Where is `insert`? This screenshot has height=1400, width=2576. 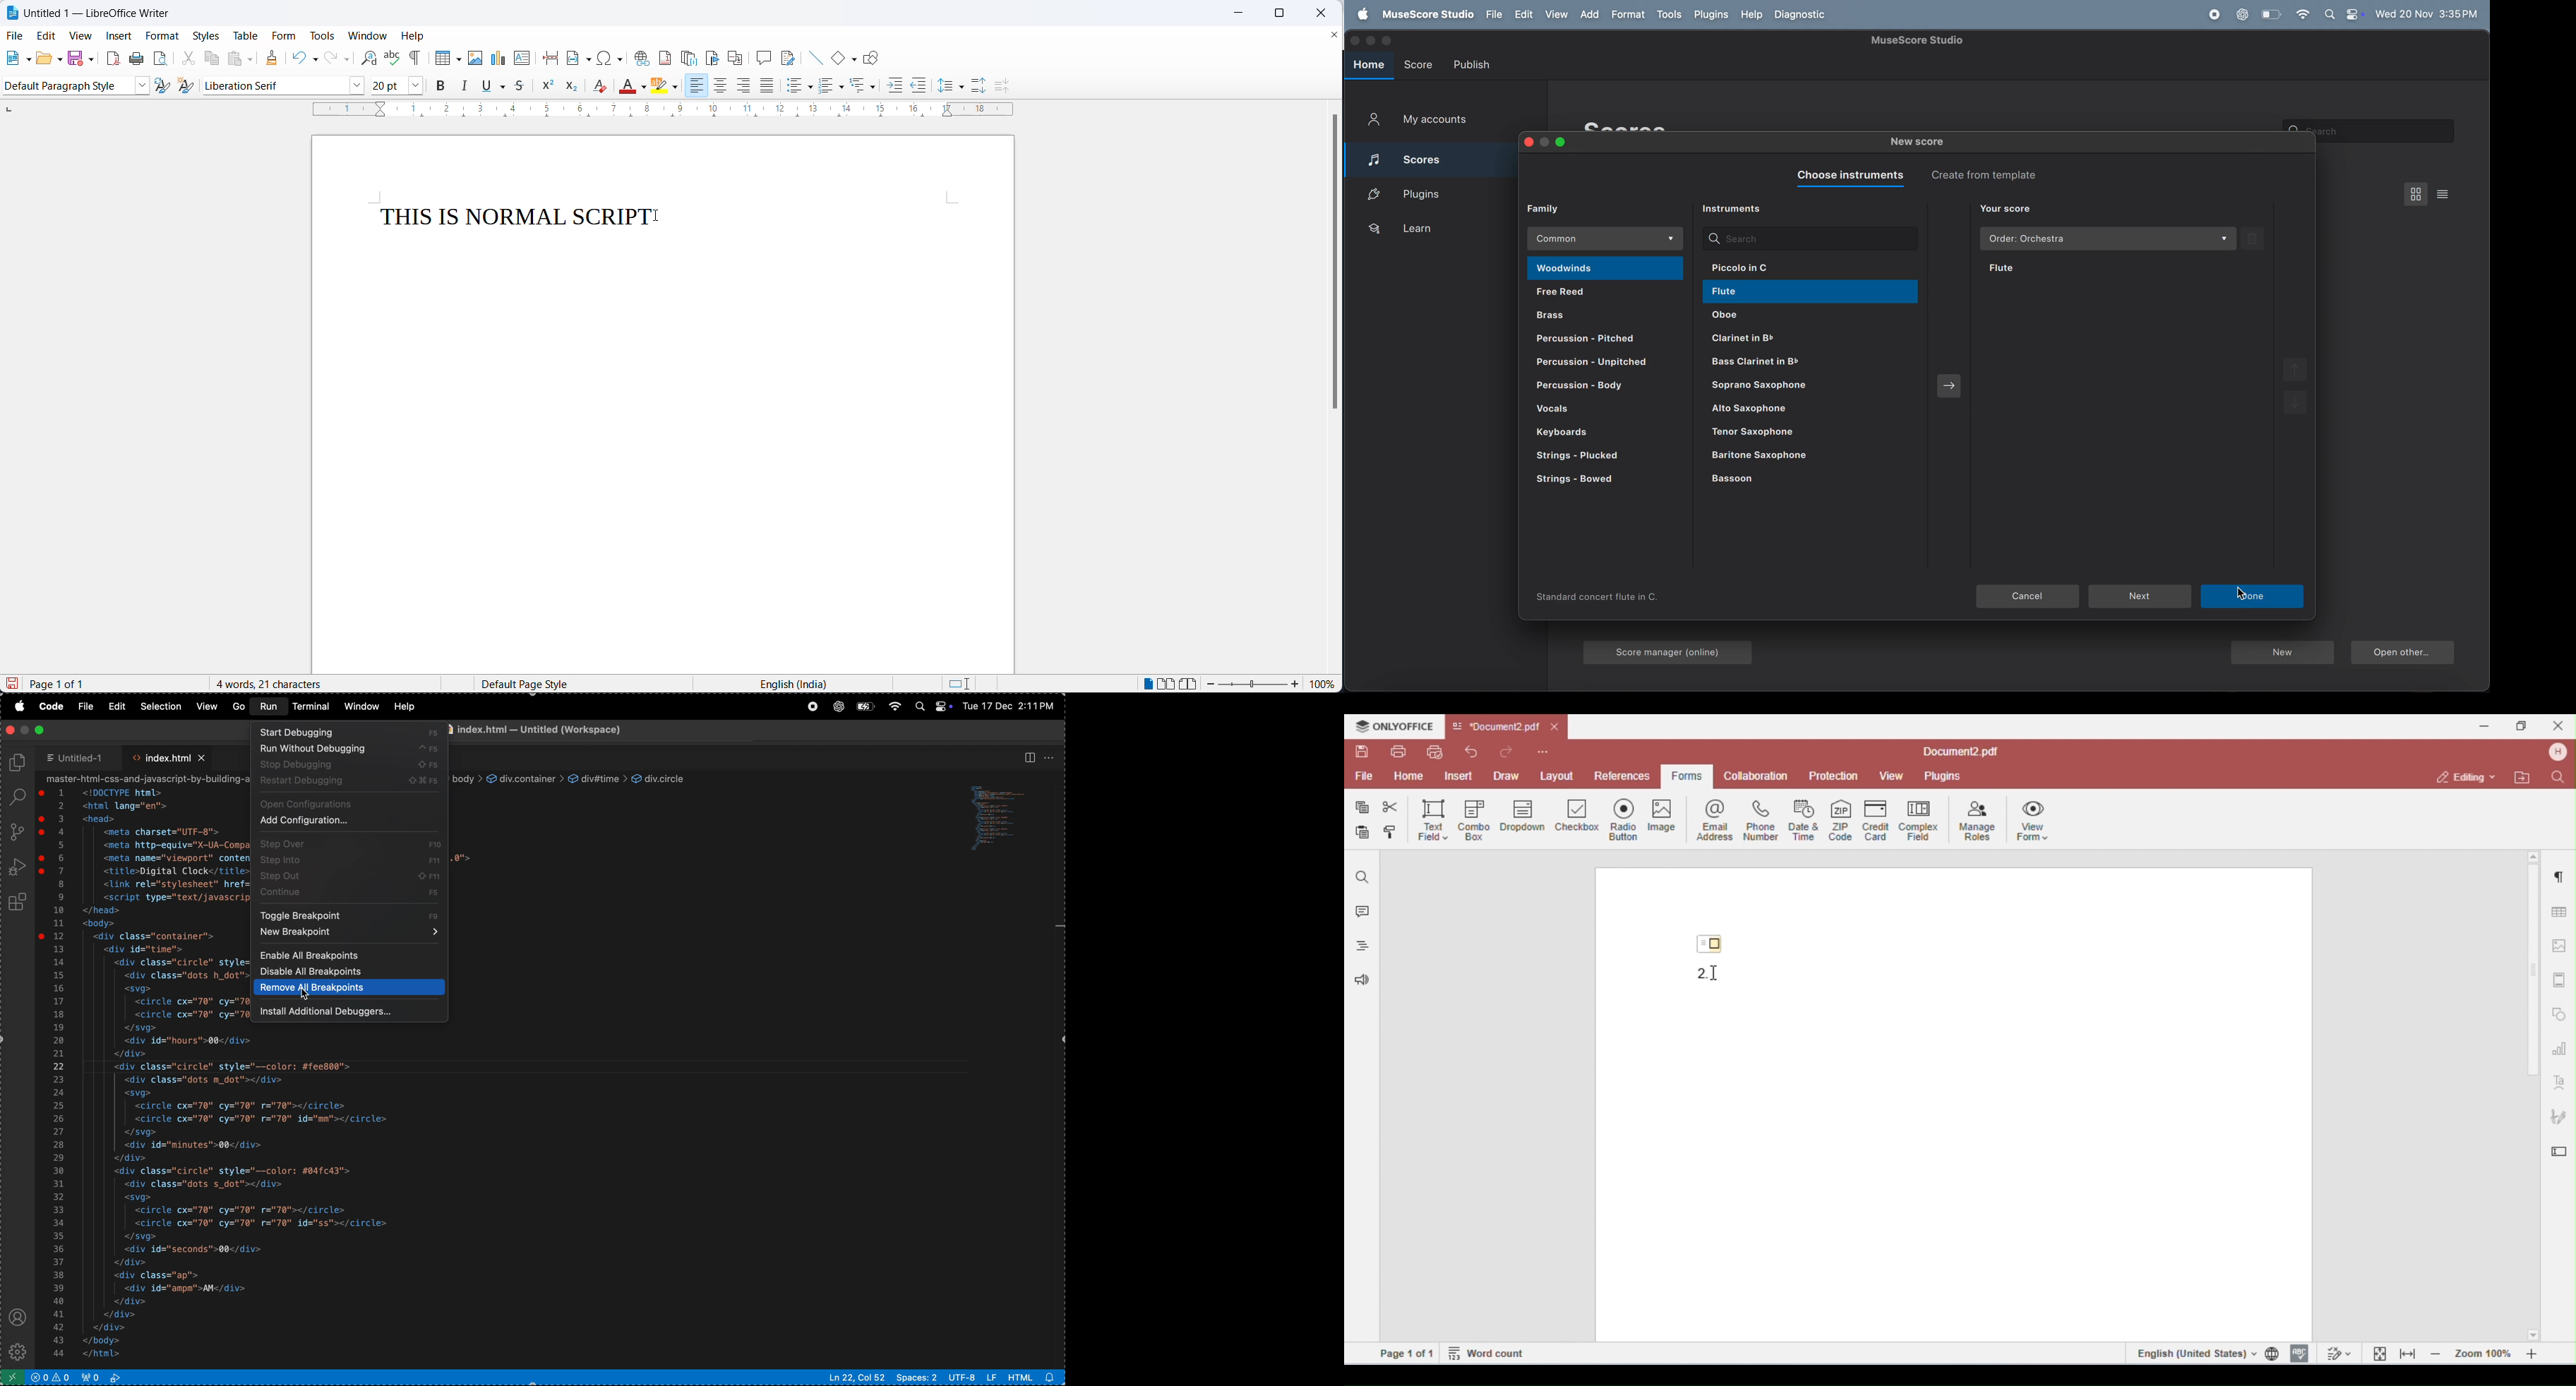 insert is located at coordinates (1461, 776).